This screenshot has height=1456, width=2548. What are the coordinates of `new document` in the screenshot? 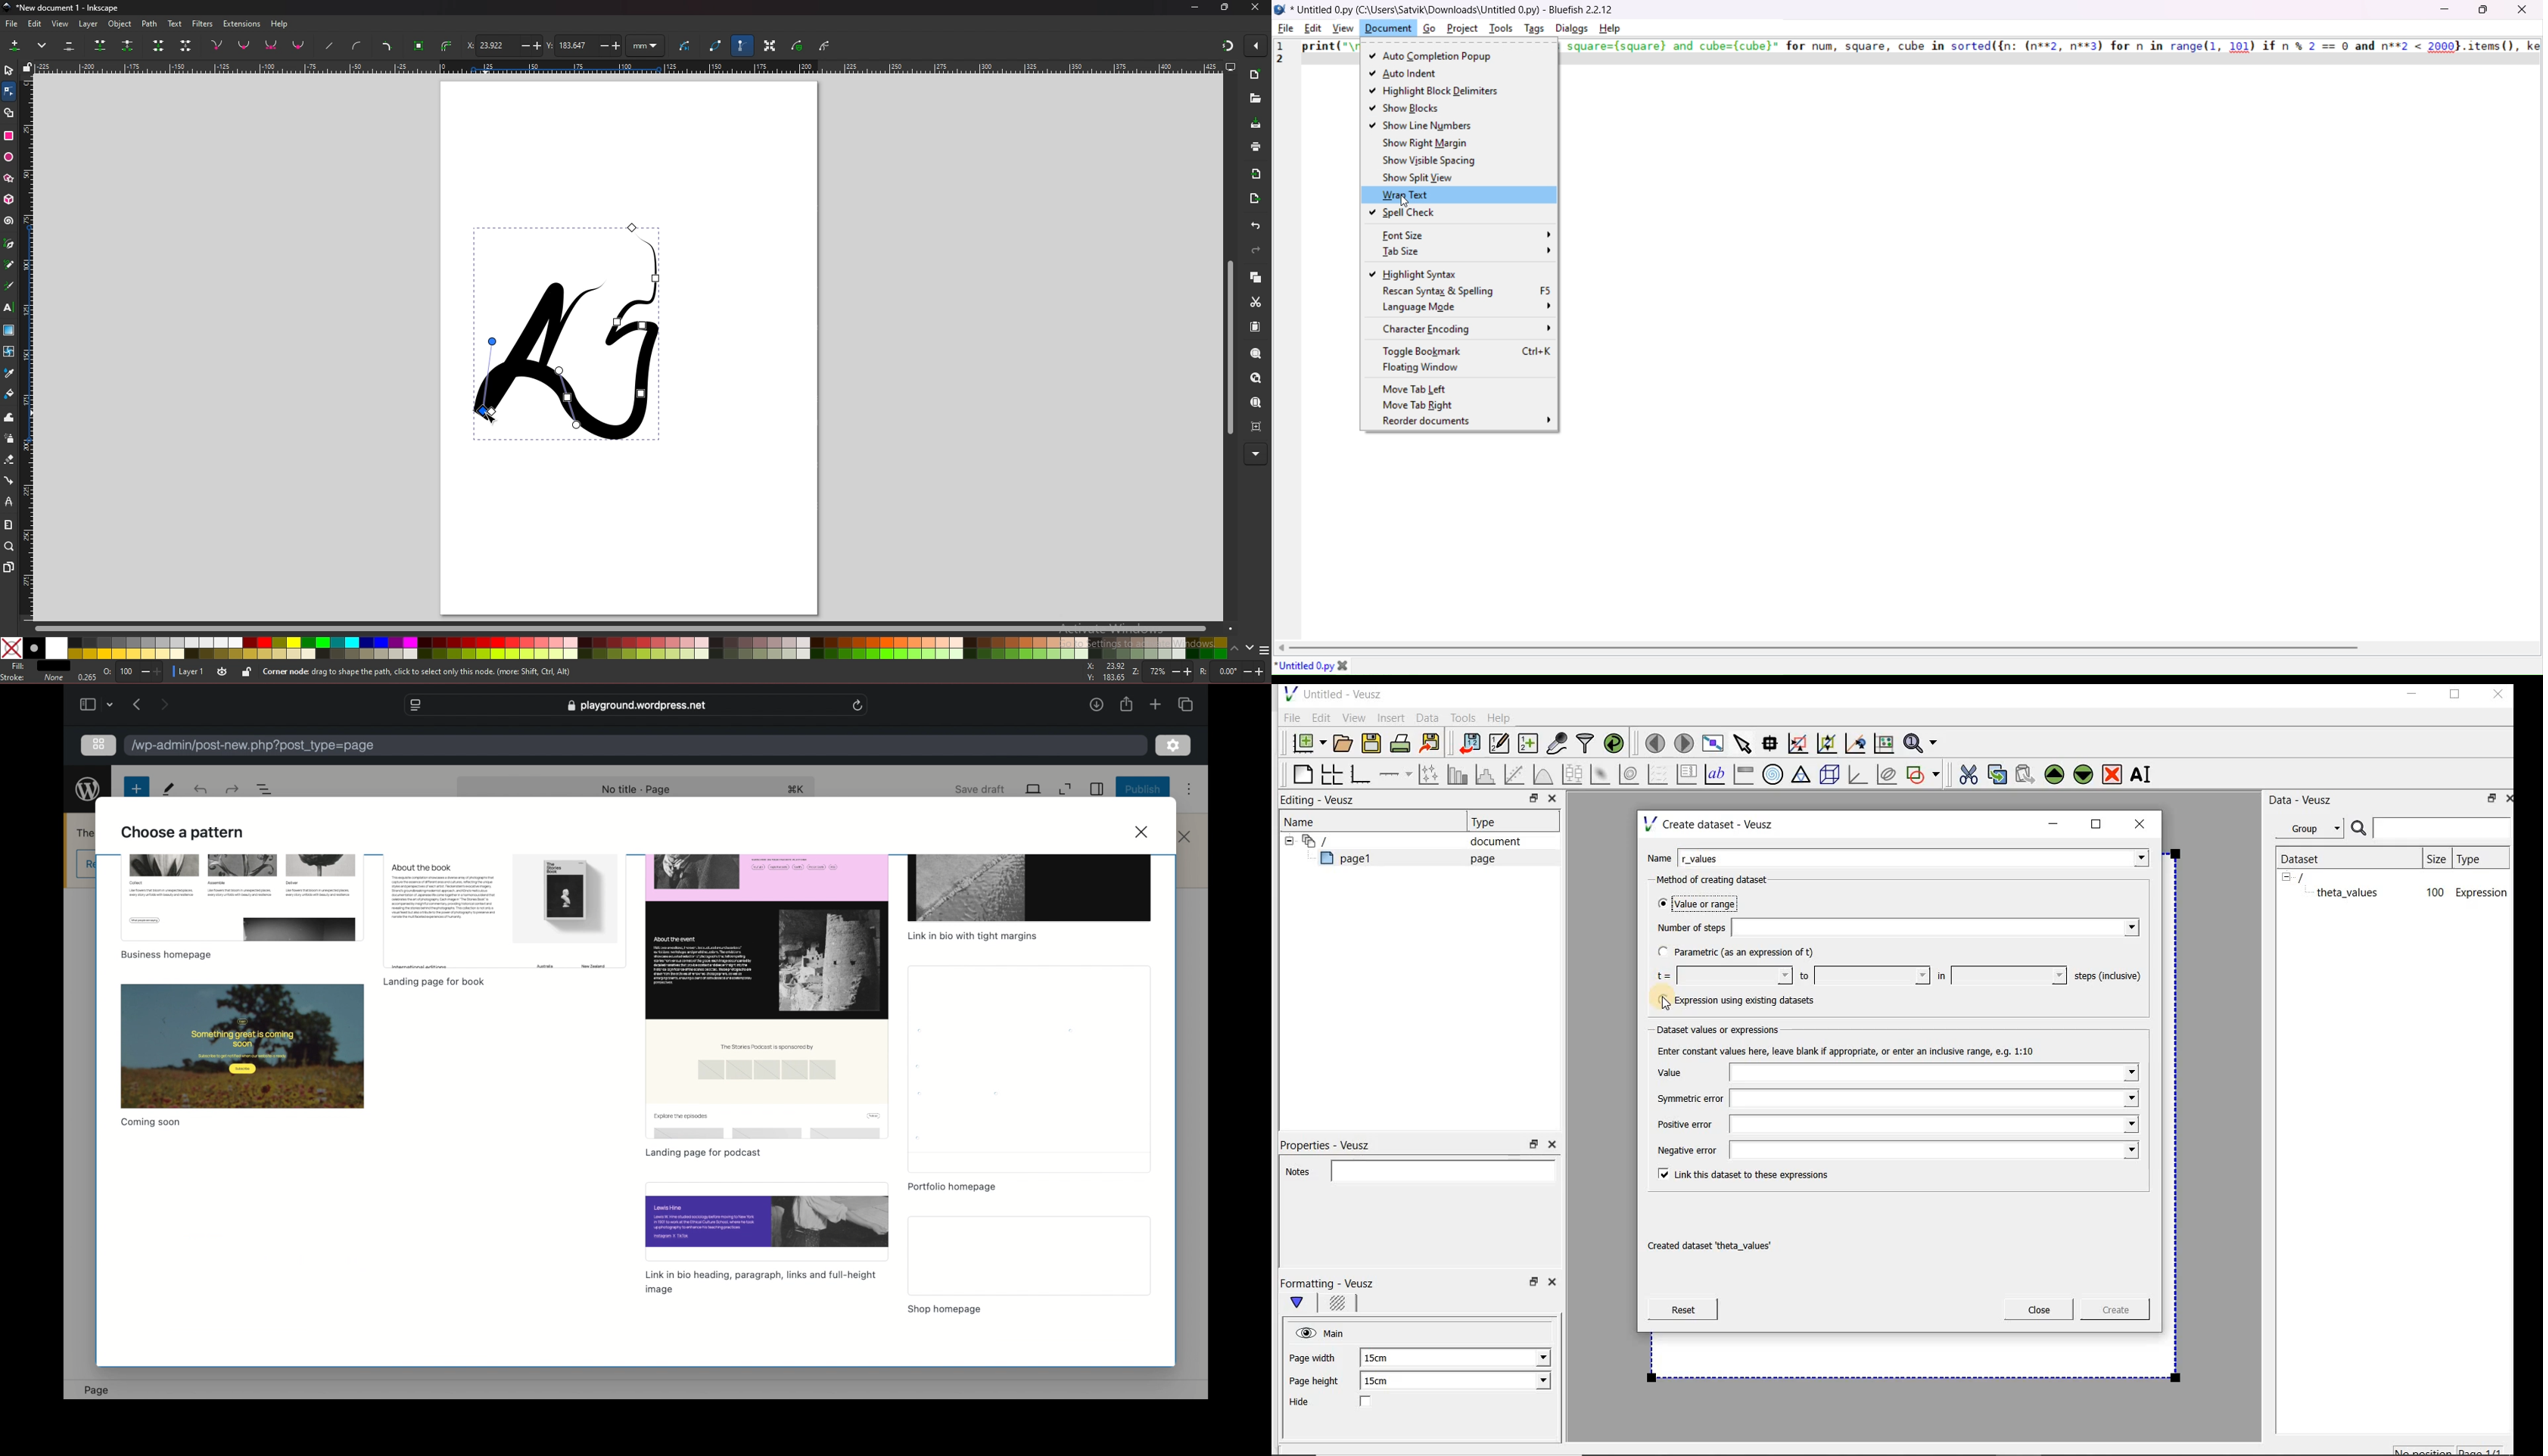 It's located at (1306, 741).